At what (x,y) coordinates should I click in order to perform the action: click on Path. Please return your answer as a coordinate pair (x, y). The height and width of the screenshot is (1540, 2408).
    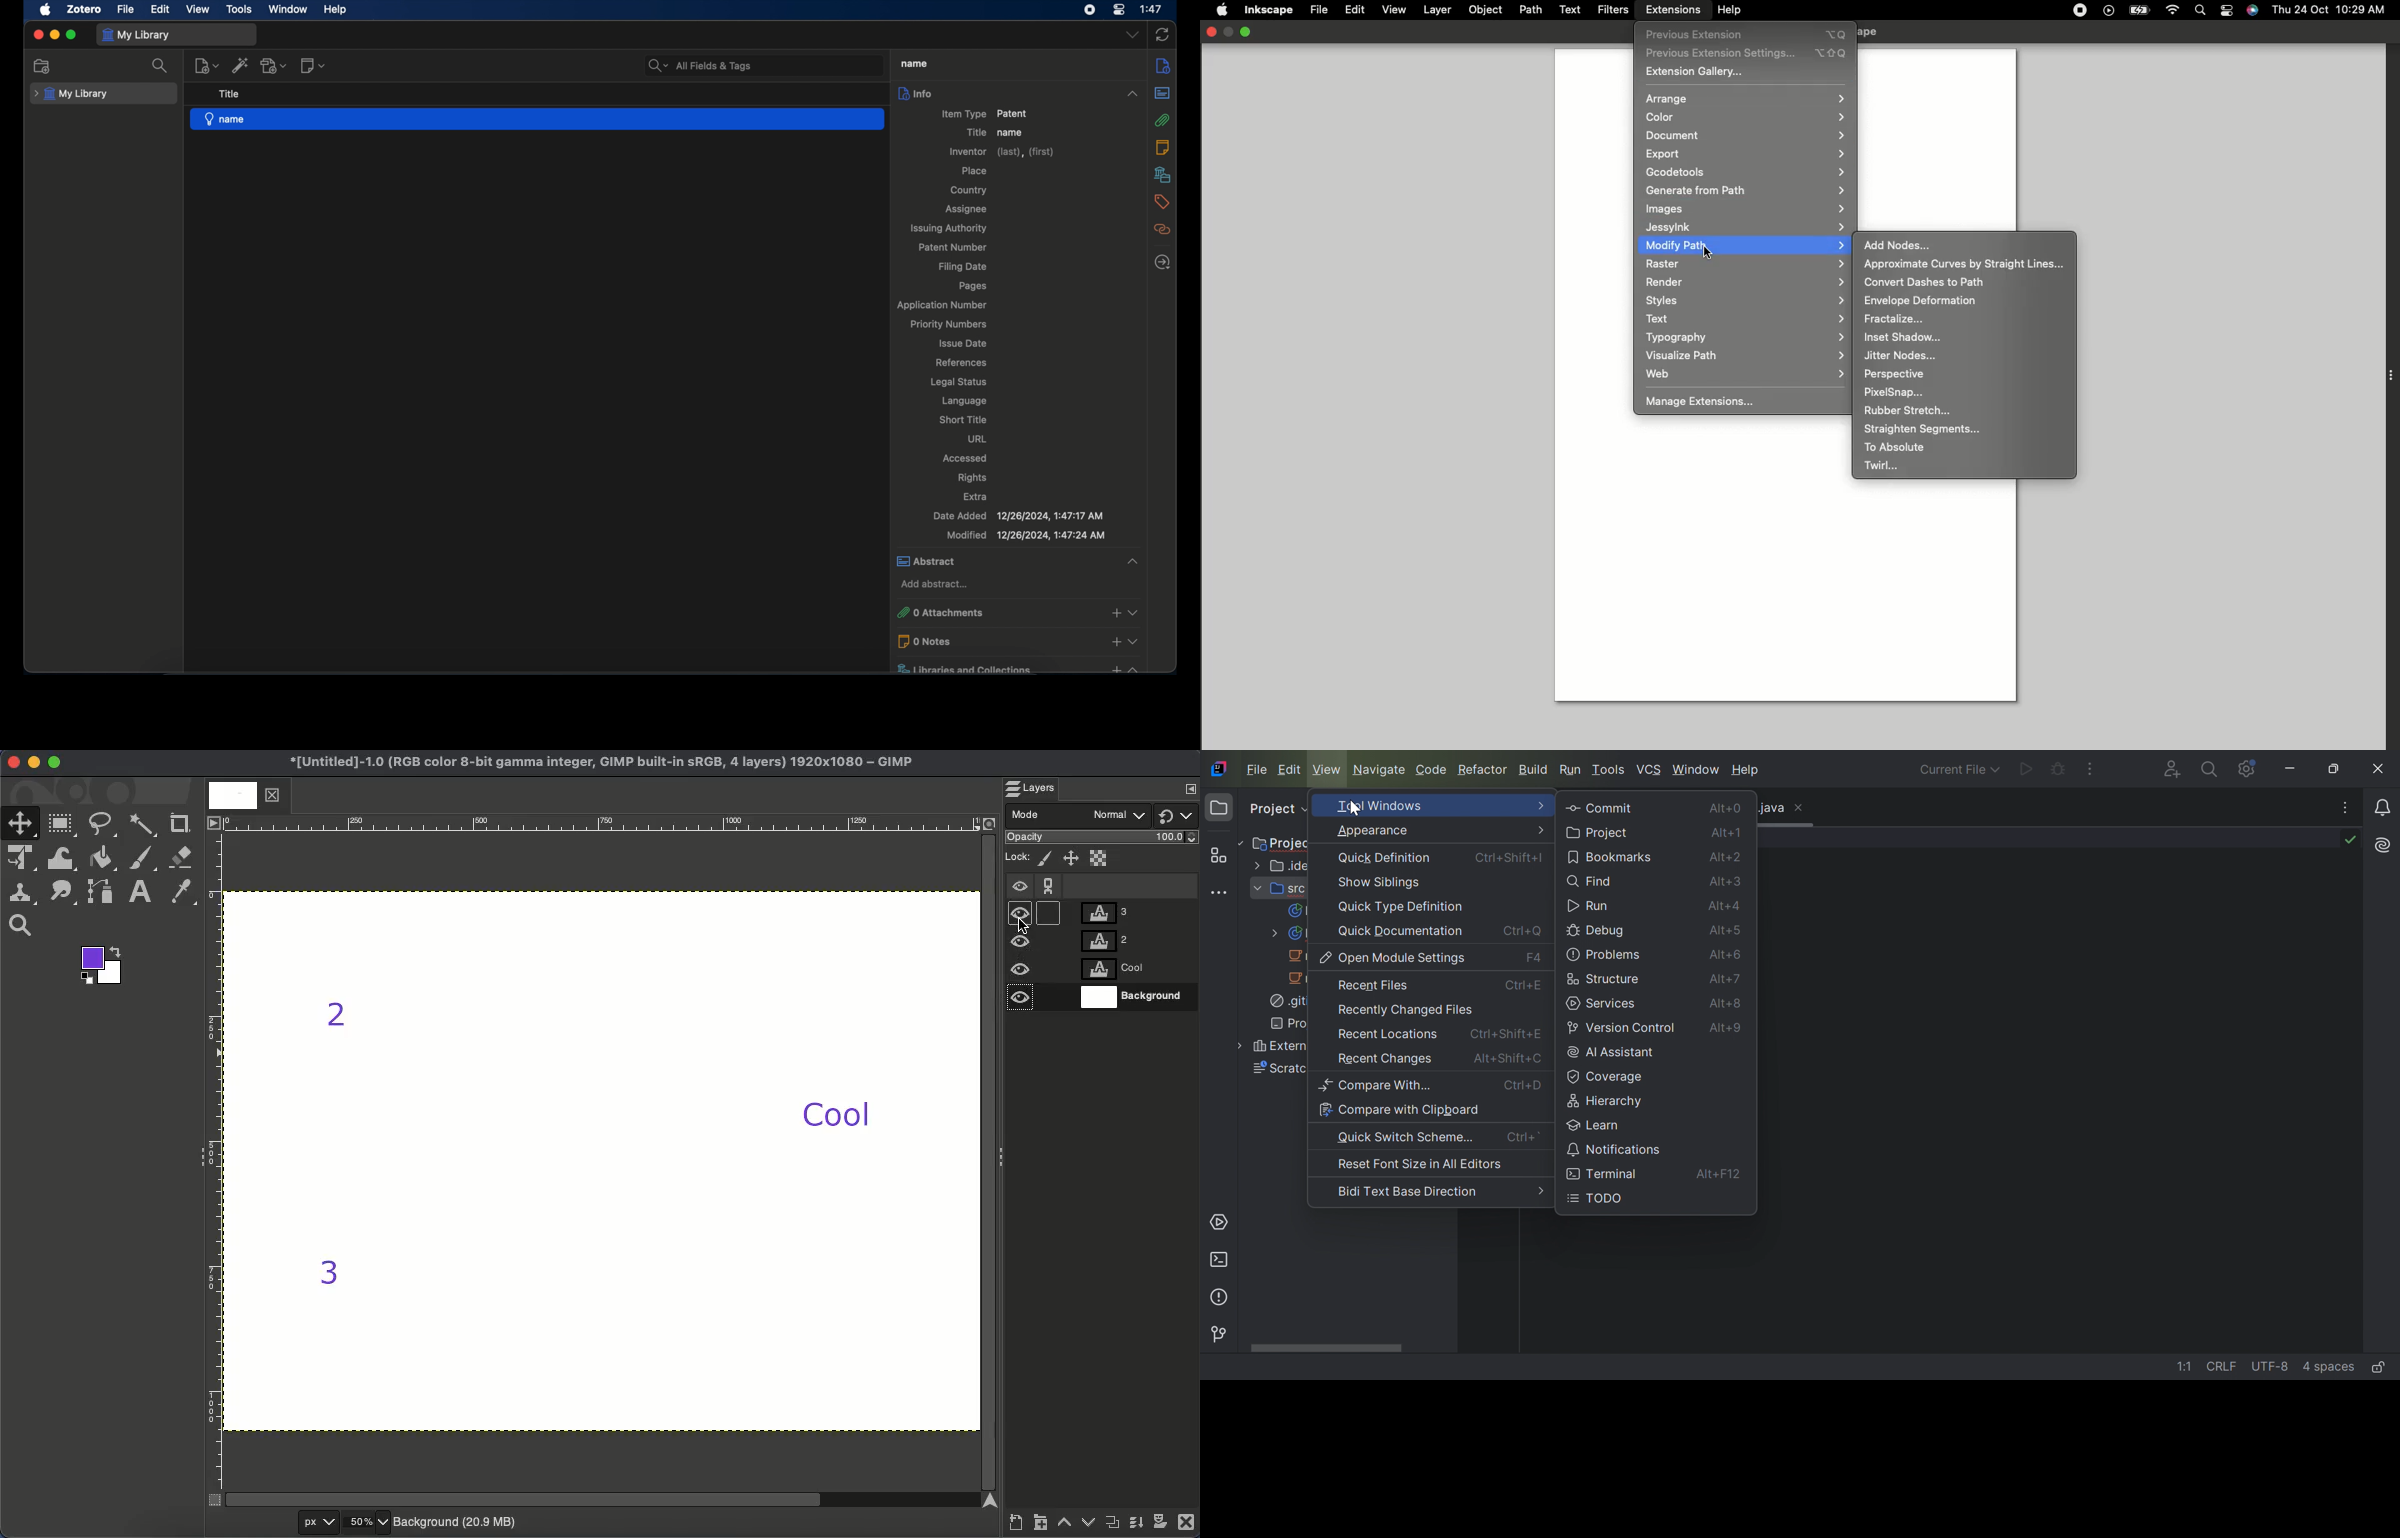
    Looking at the image, I should click on (103, 895).